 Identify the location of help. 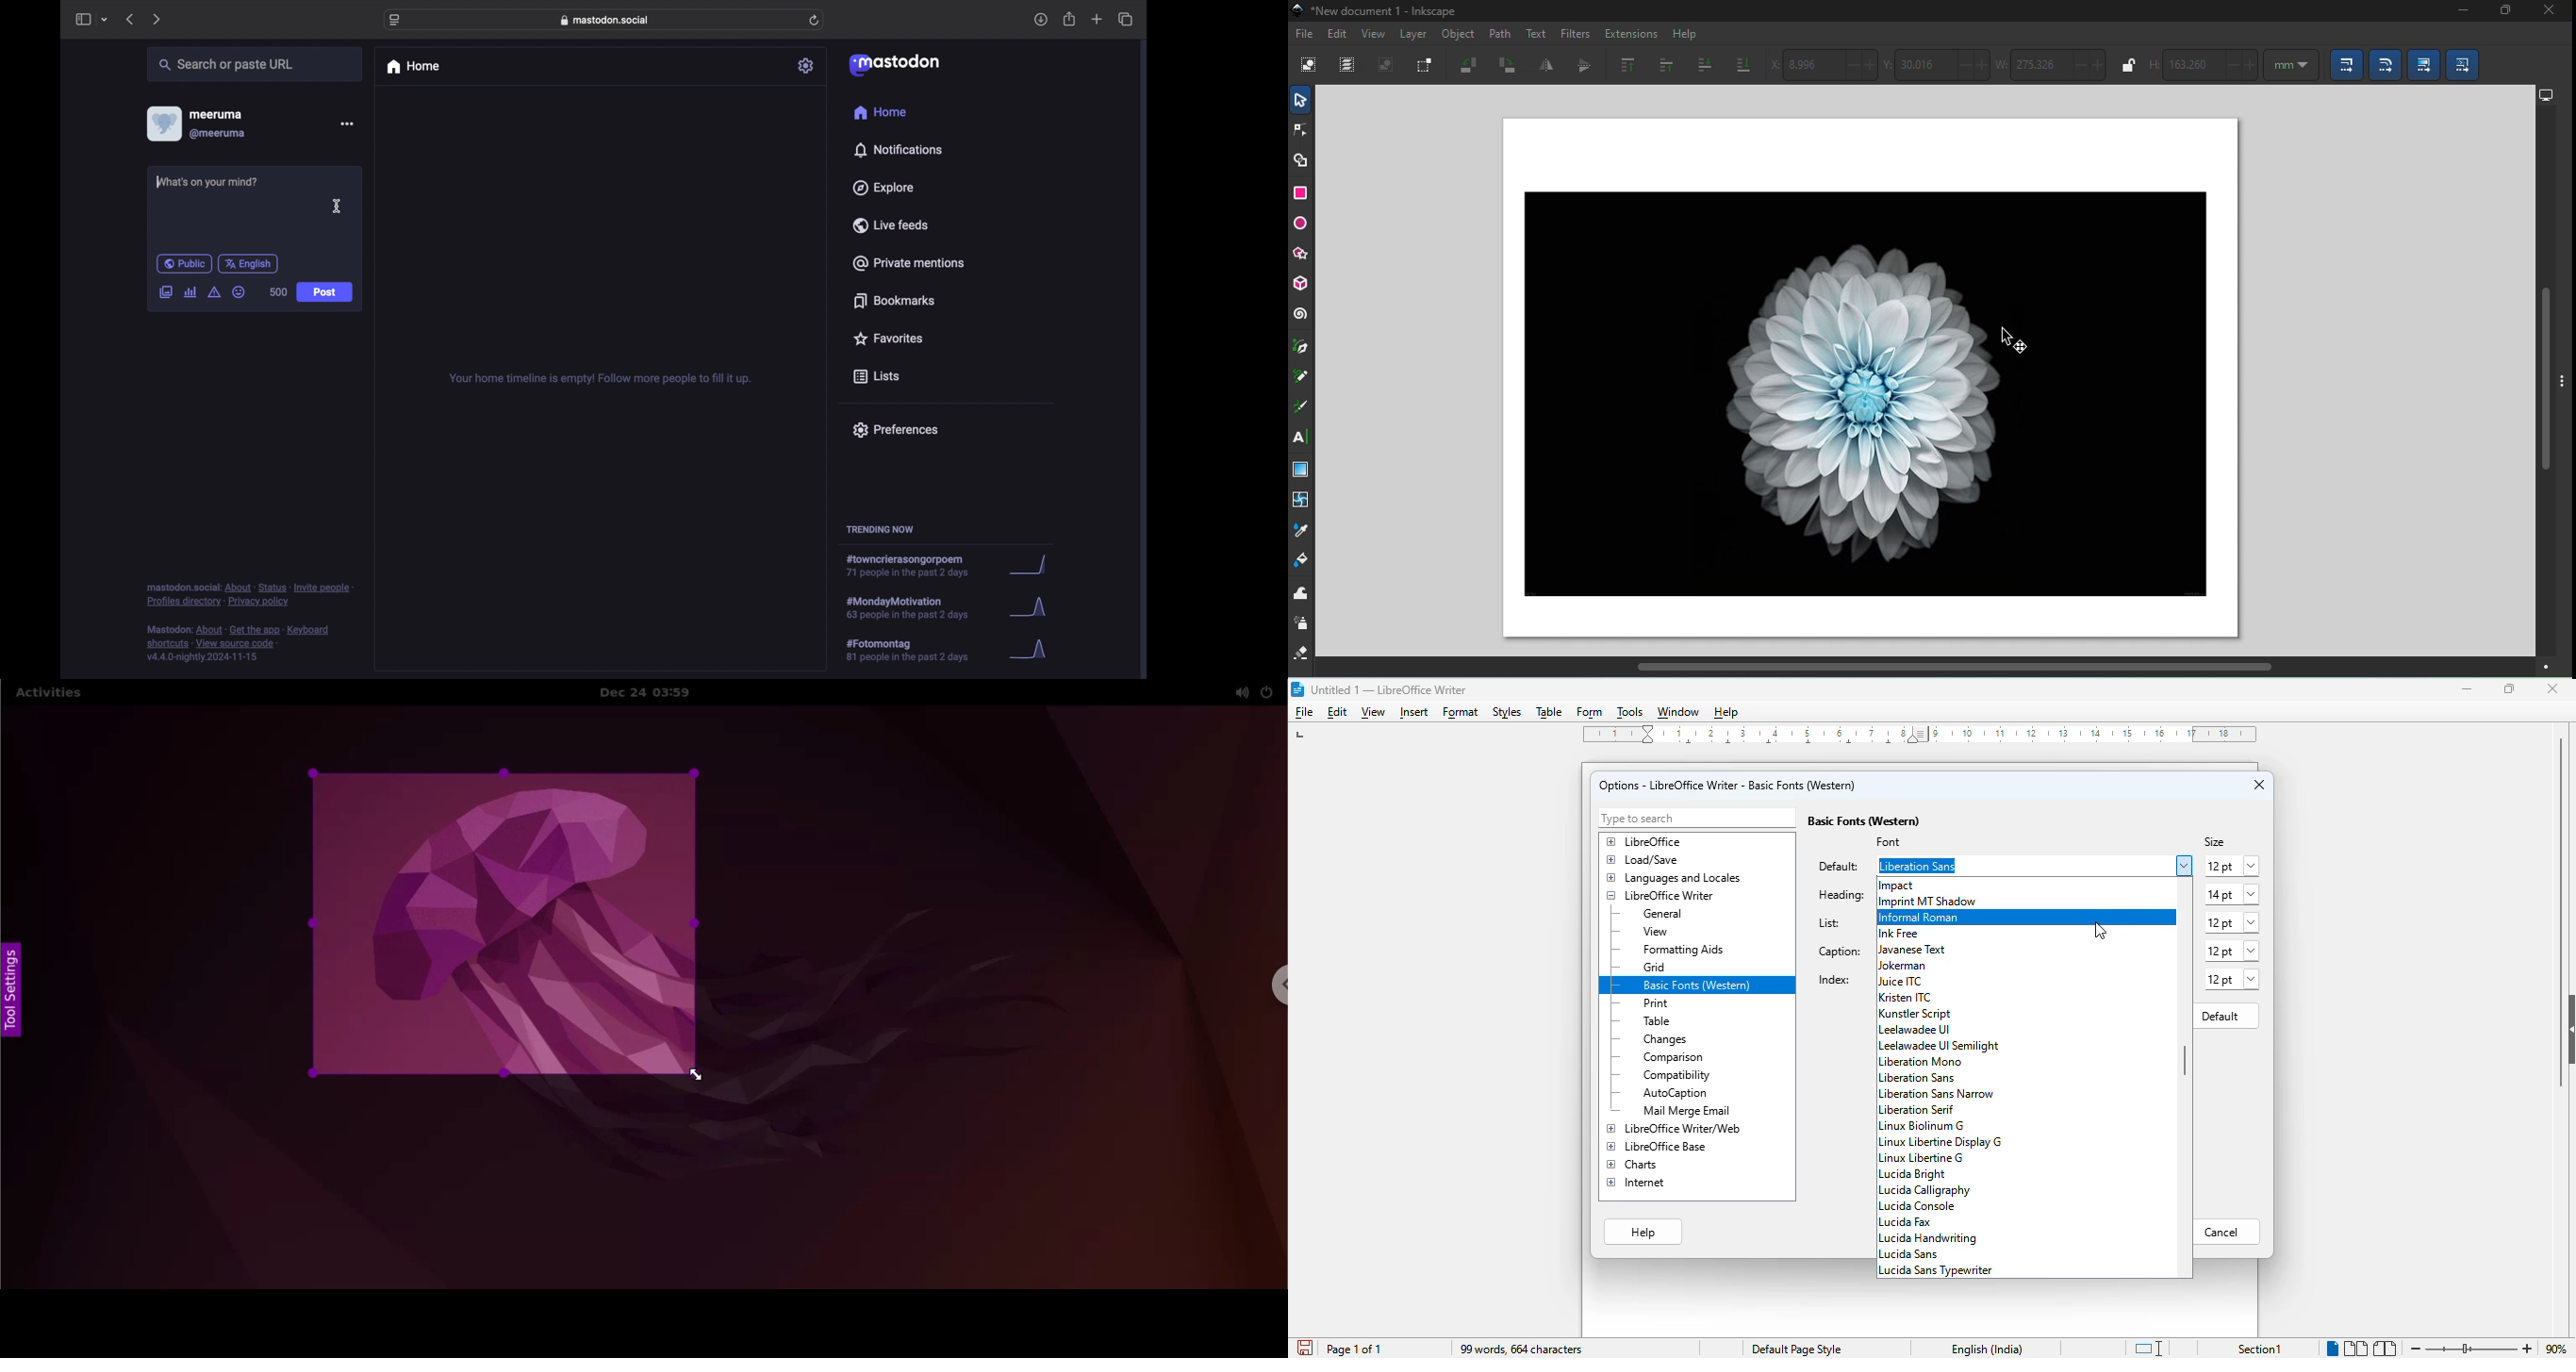
(1642, 1232).